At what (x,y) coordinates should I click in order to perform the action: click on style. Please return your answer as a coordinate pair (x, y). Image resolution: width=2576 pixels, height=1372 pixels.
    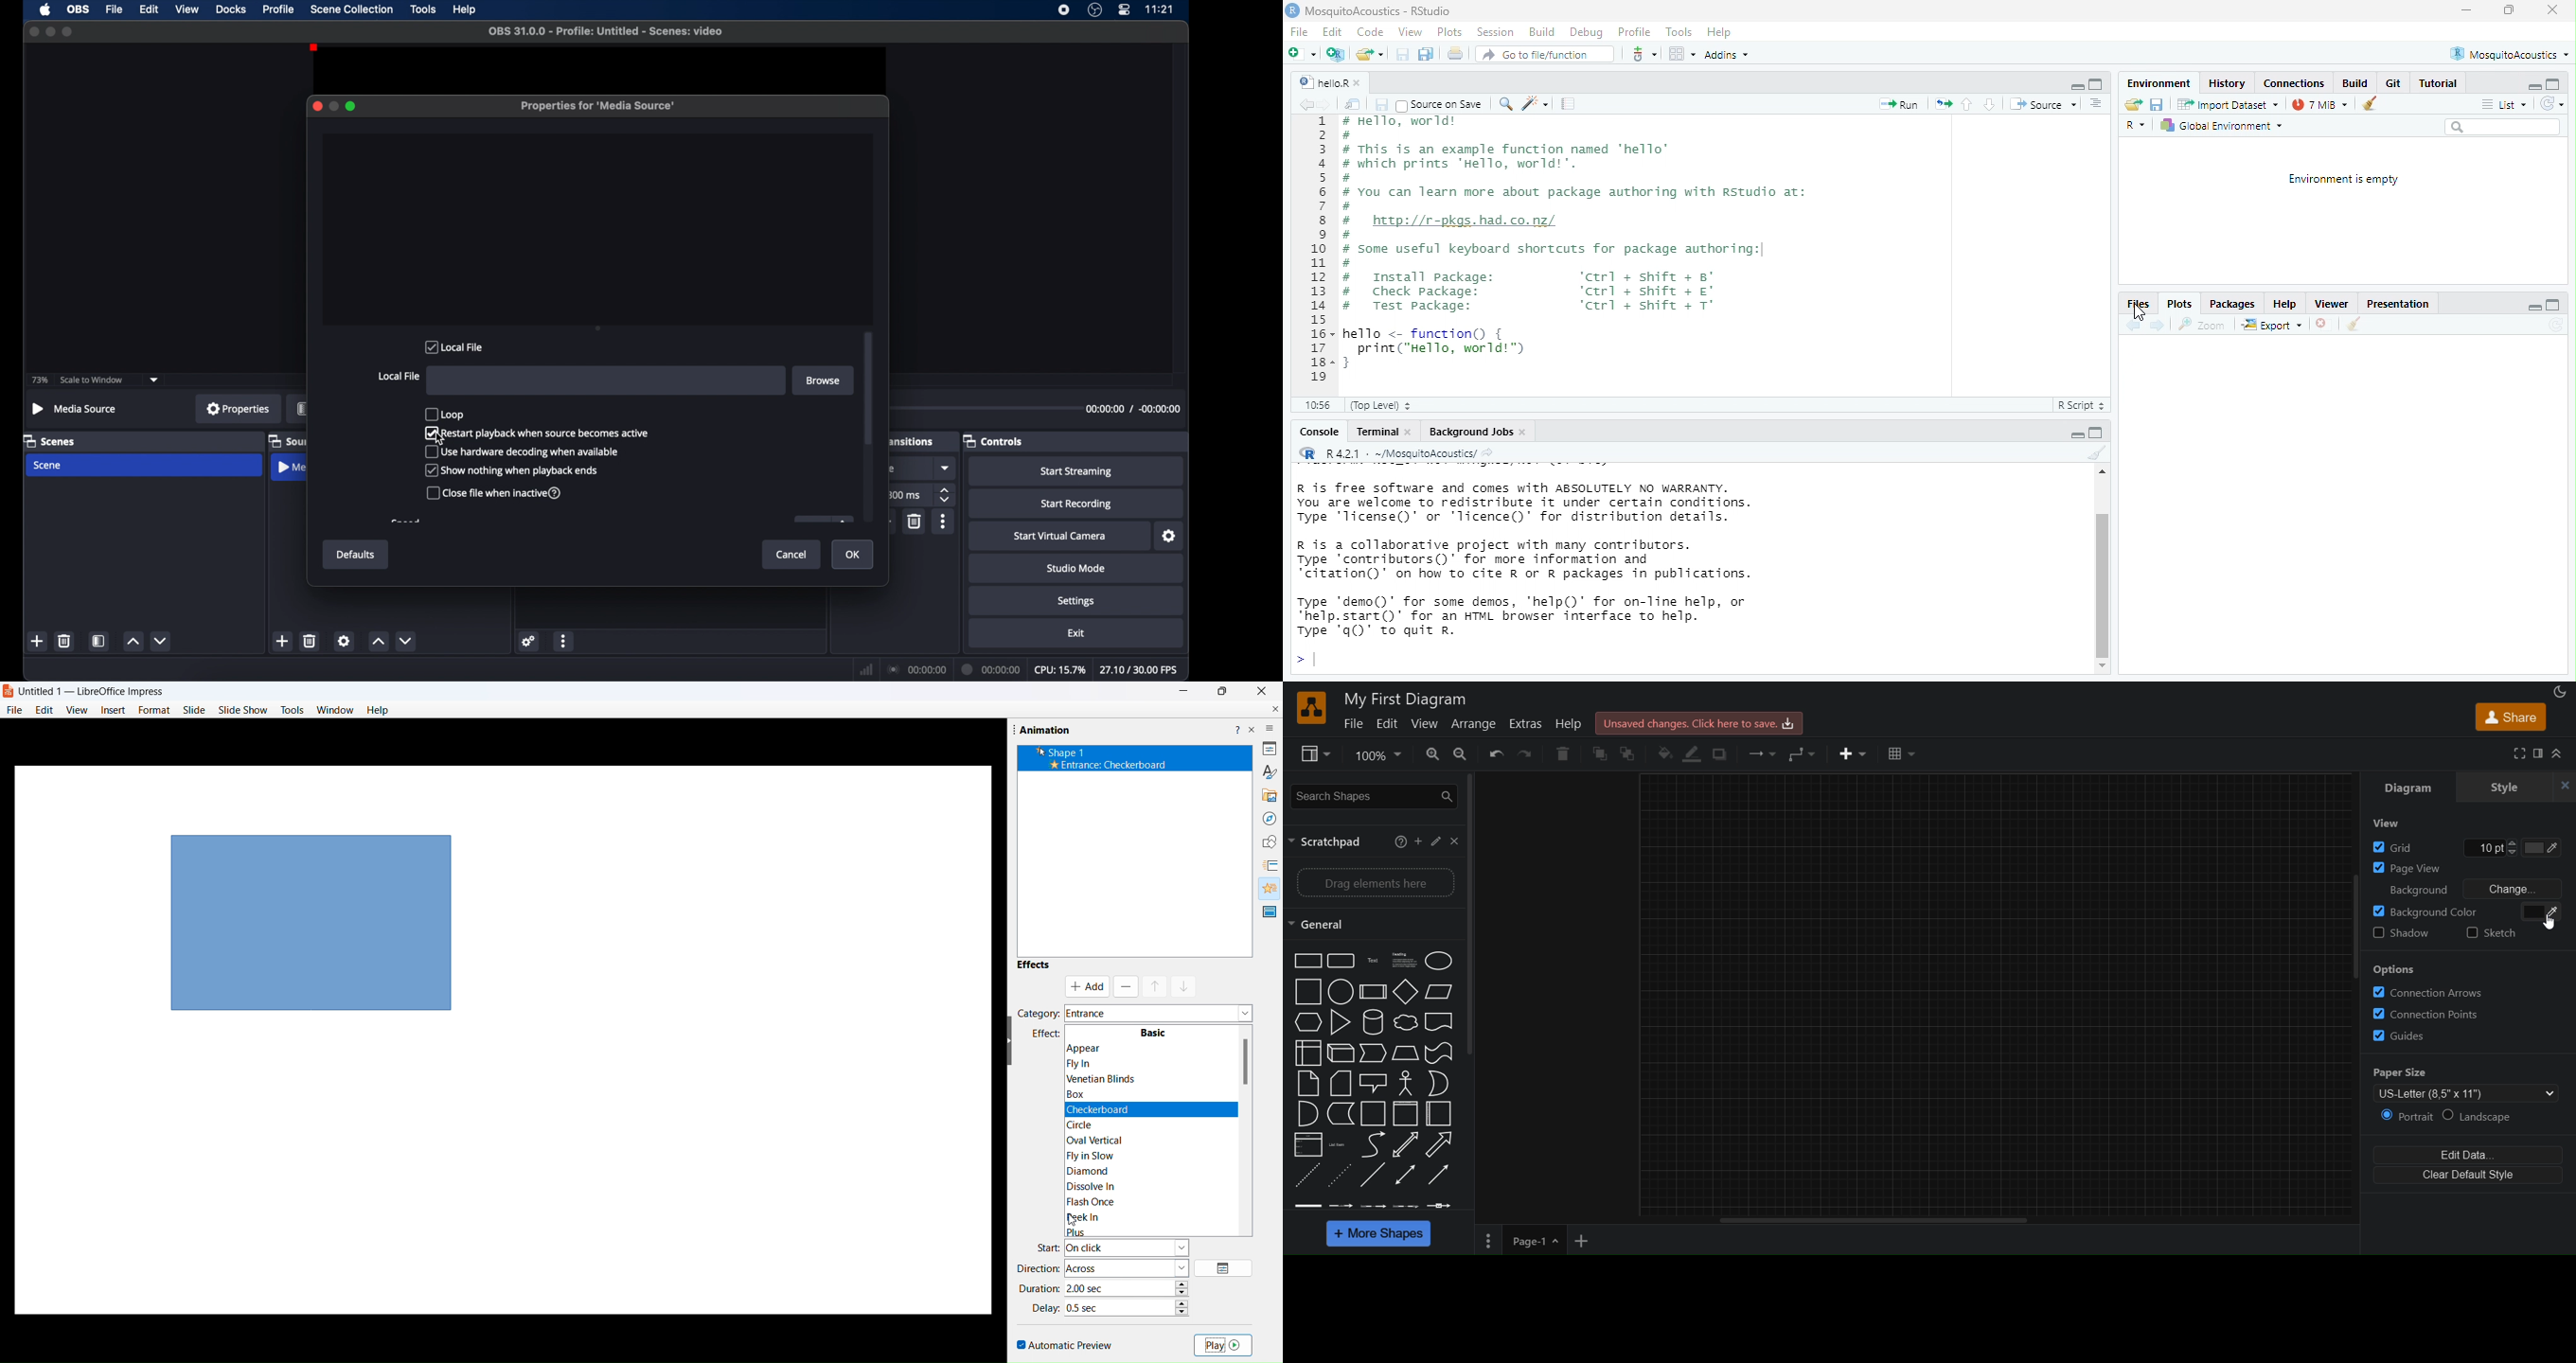
    Looking at the image, I should click on (2507, 787).